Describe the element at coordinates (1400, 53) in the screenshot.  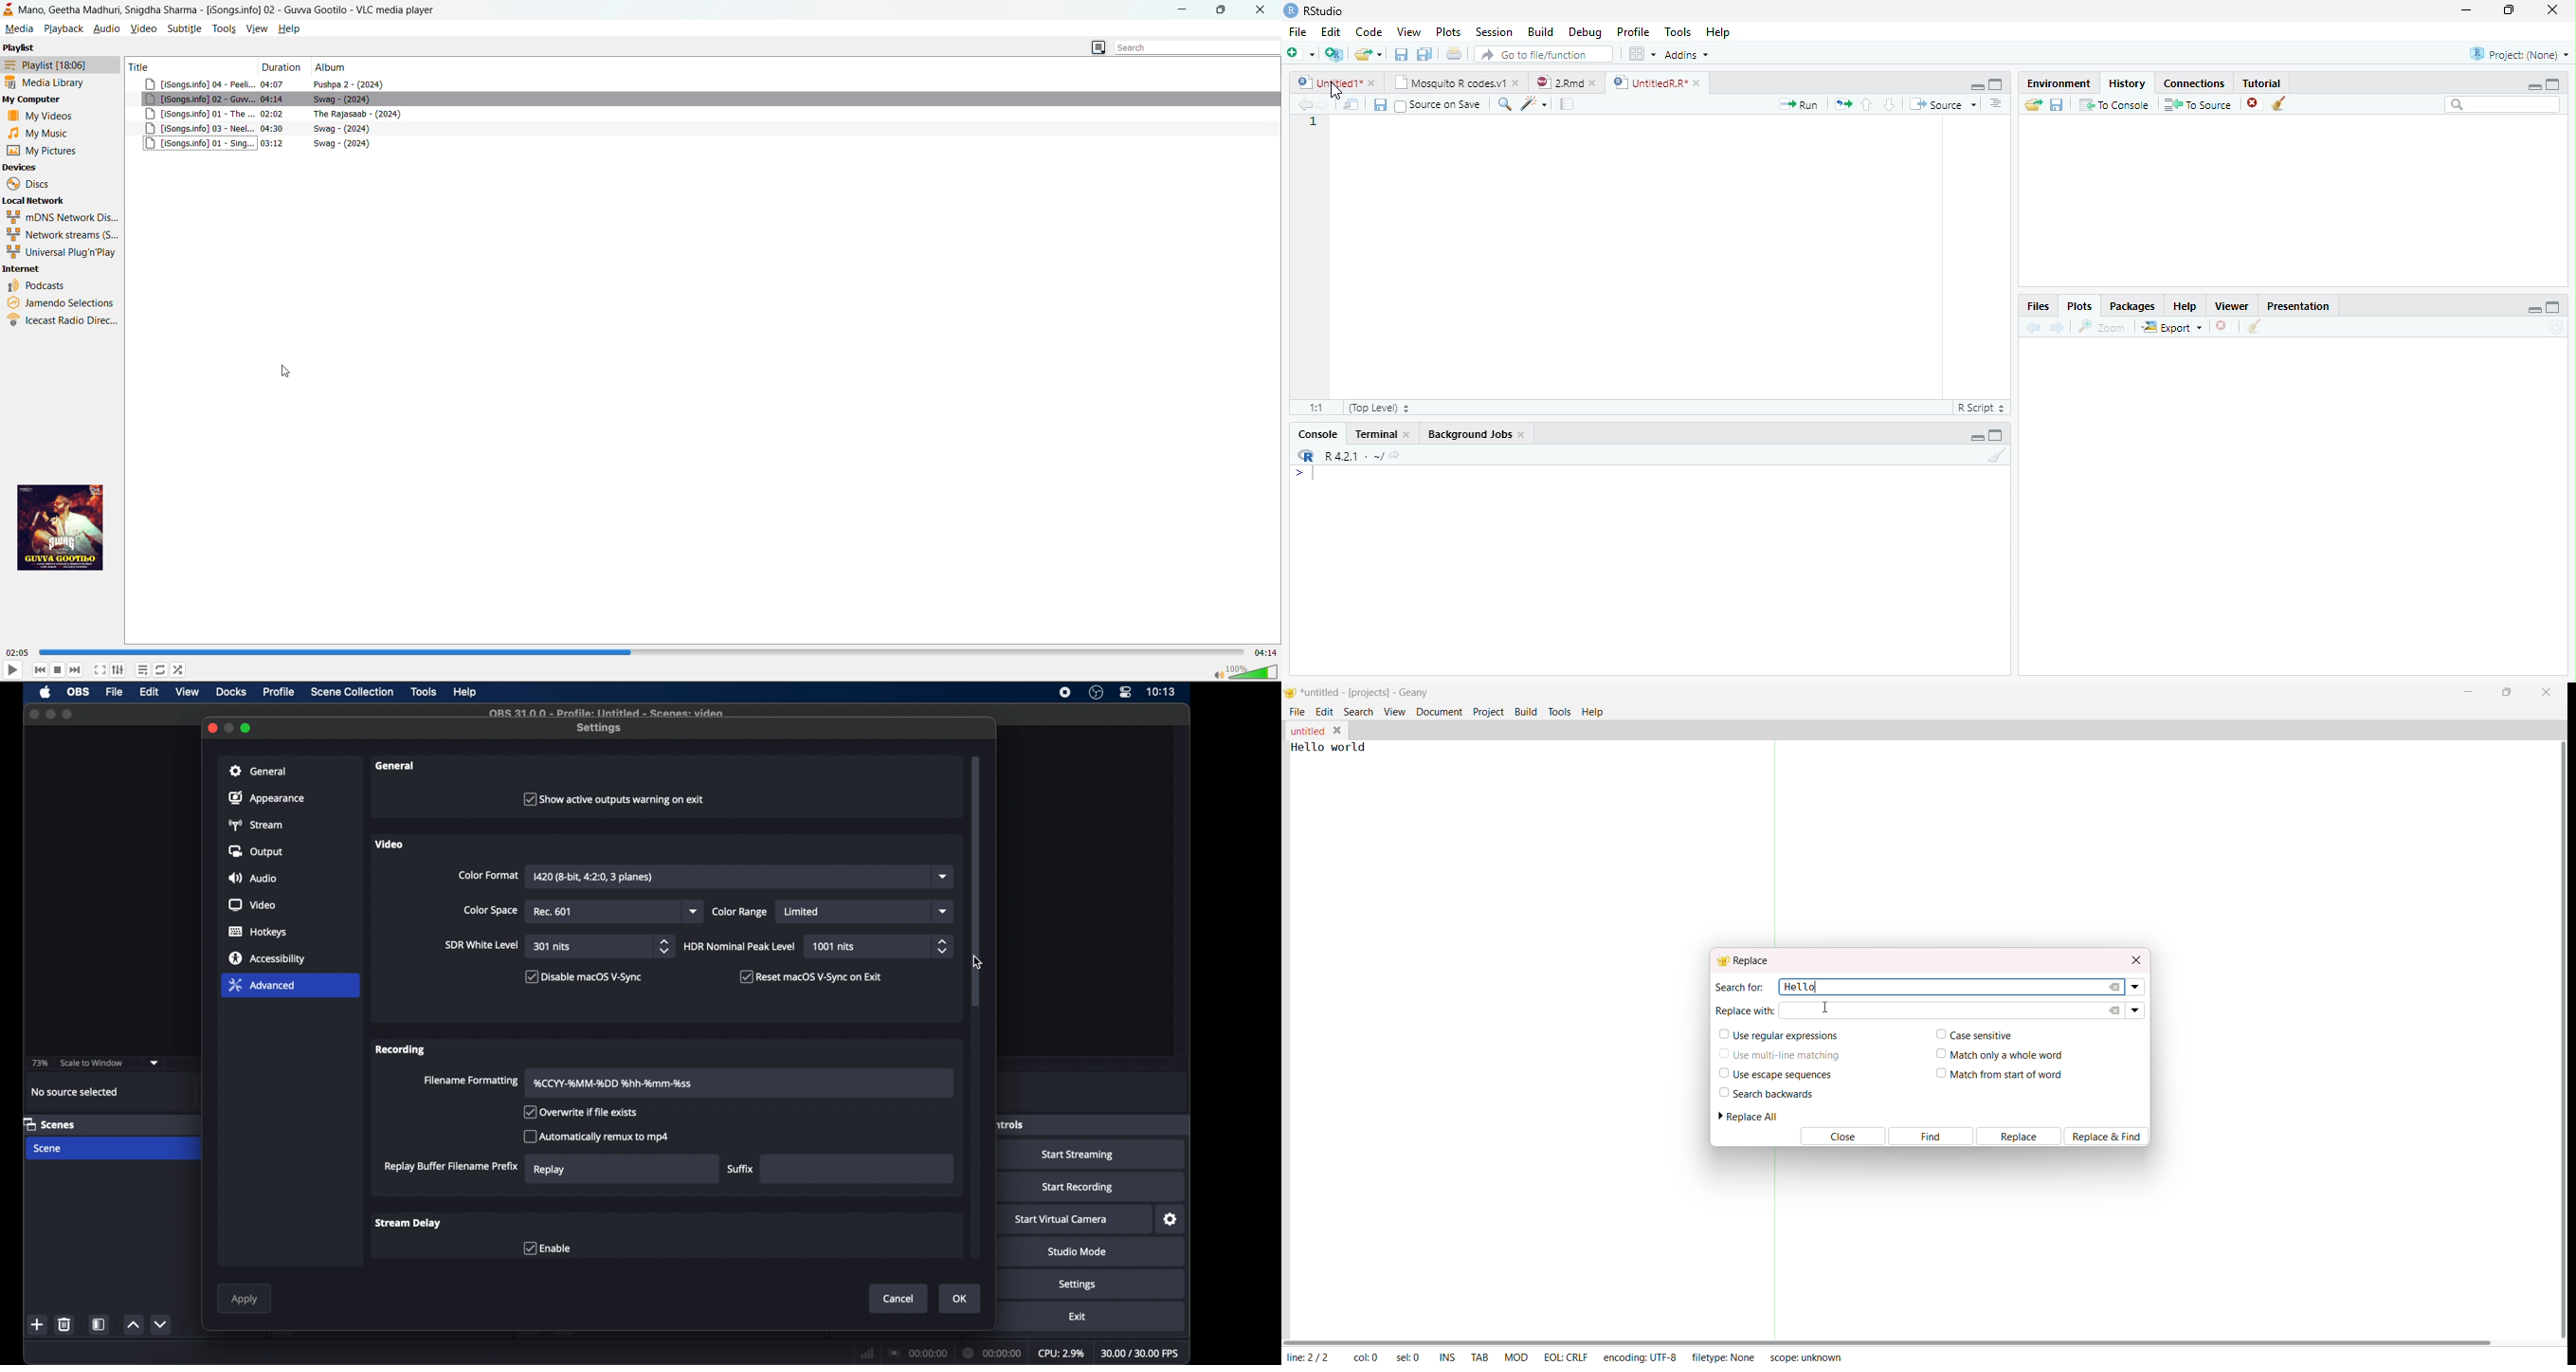
I see `Save current document` at that location.